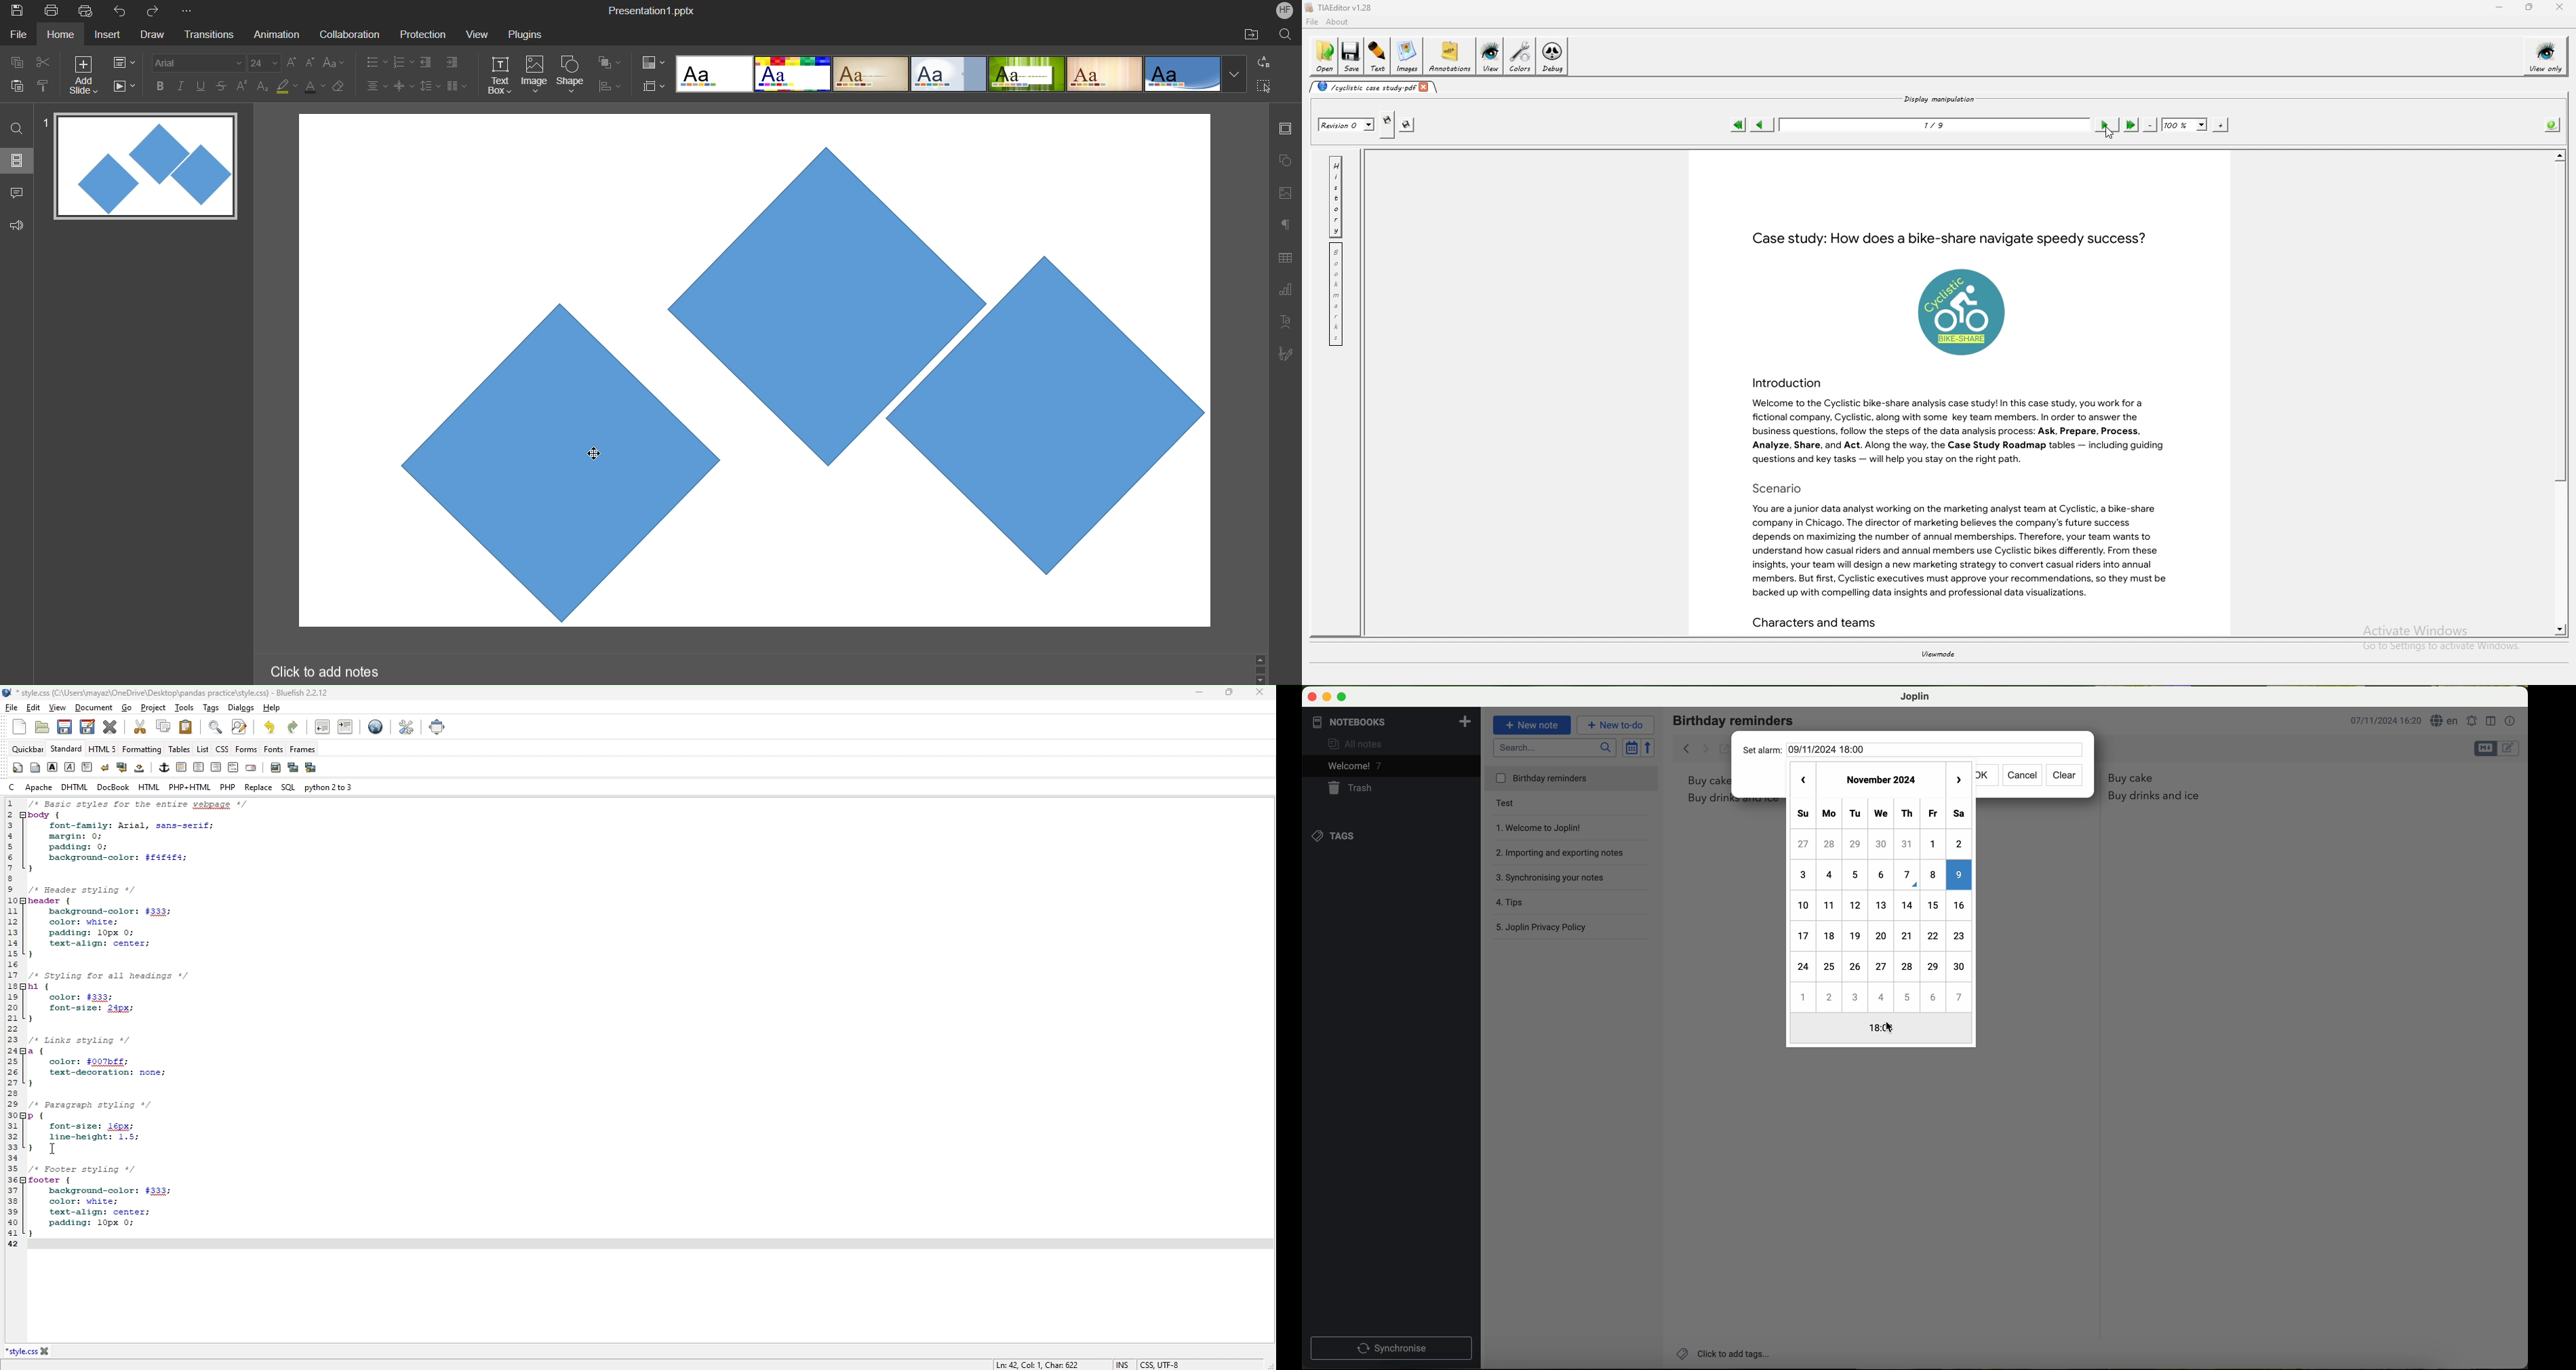  Describe the element at coordinates (18, 128) in the screenshot. I see `search` at that location.